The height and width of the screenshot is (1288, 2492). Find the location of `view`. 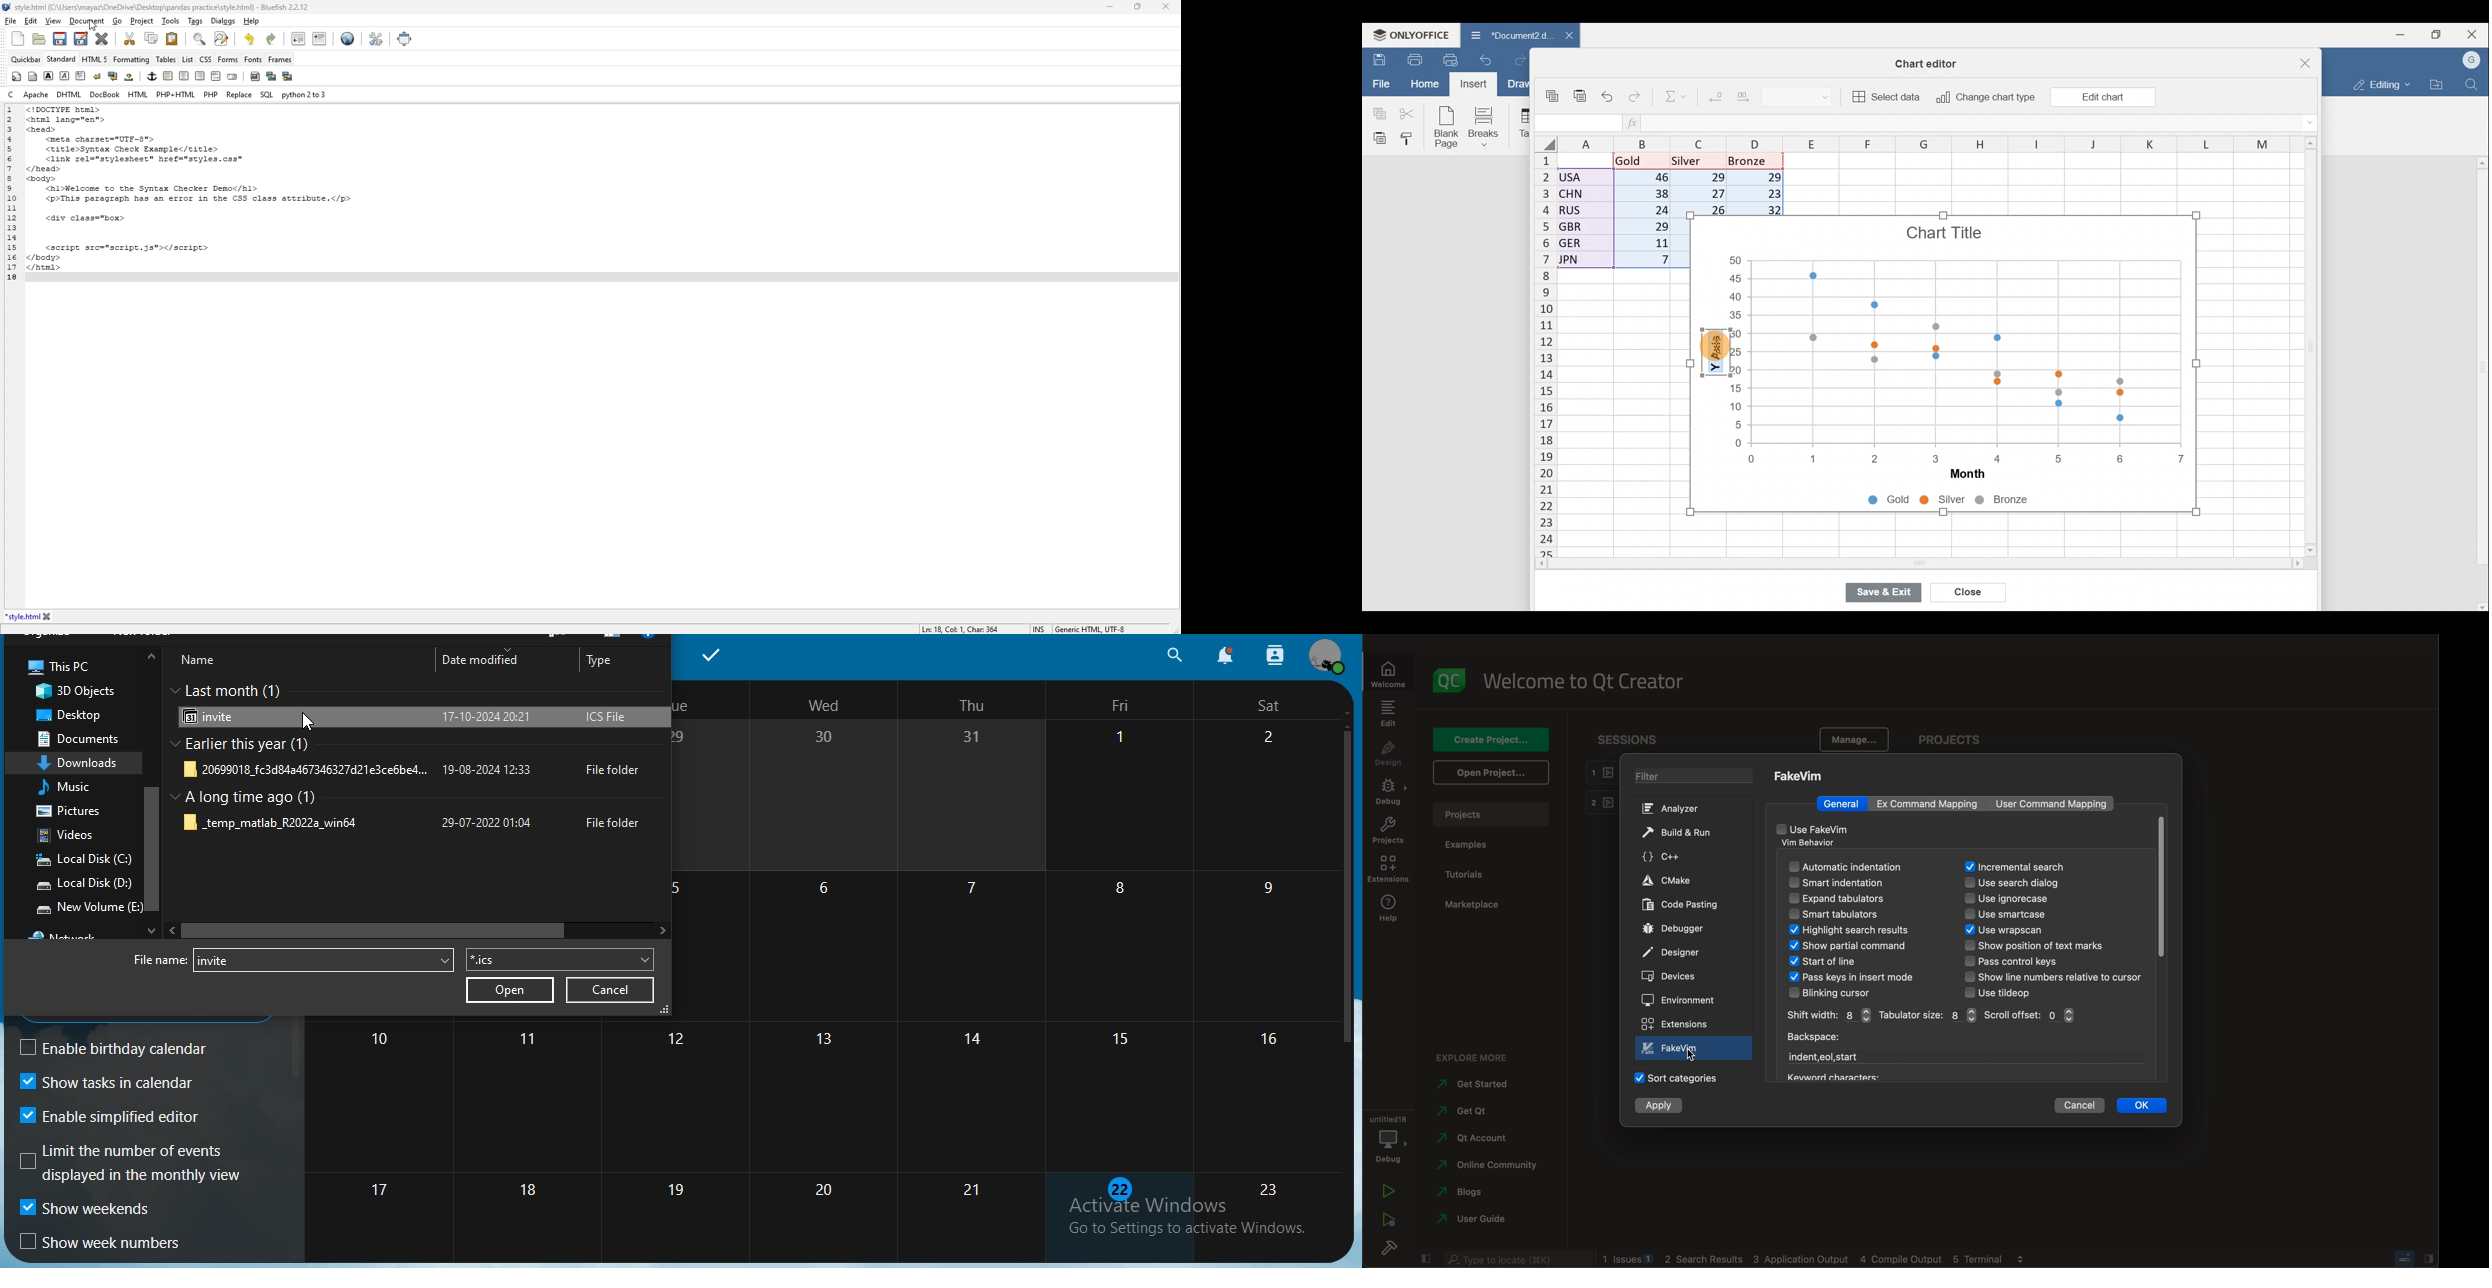

view is located at coordinates (54, 22).